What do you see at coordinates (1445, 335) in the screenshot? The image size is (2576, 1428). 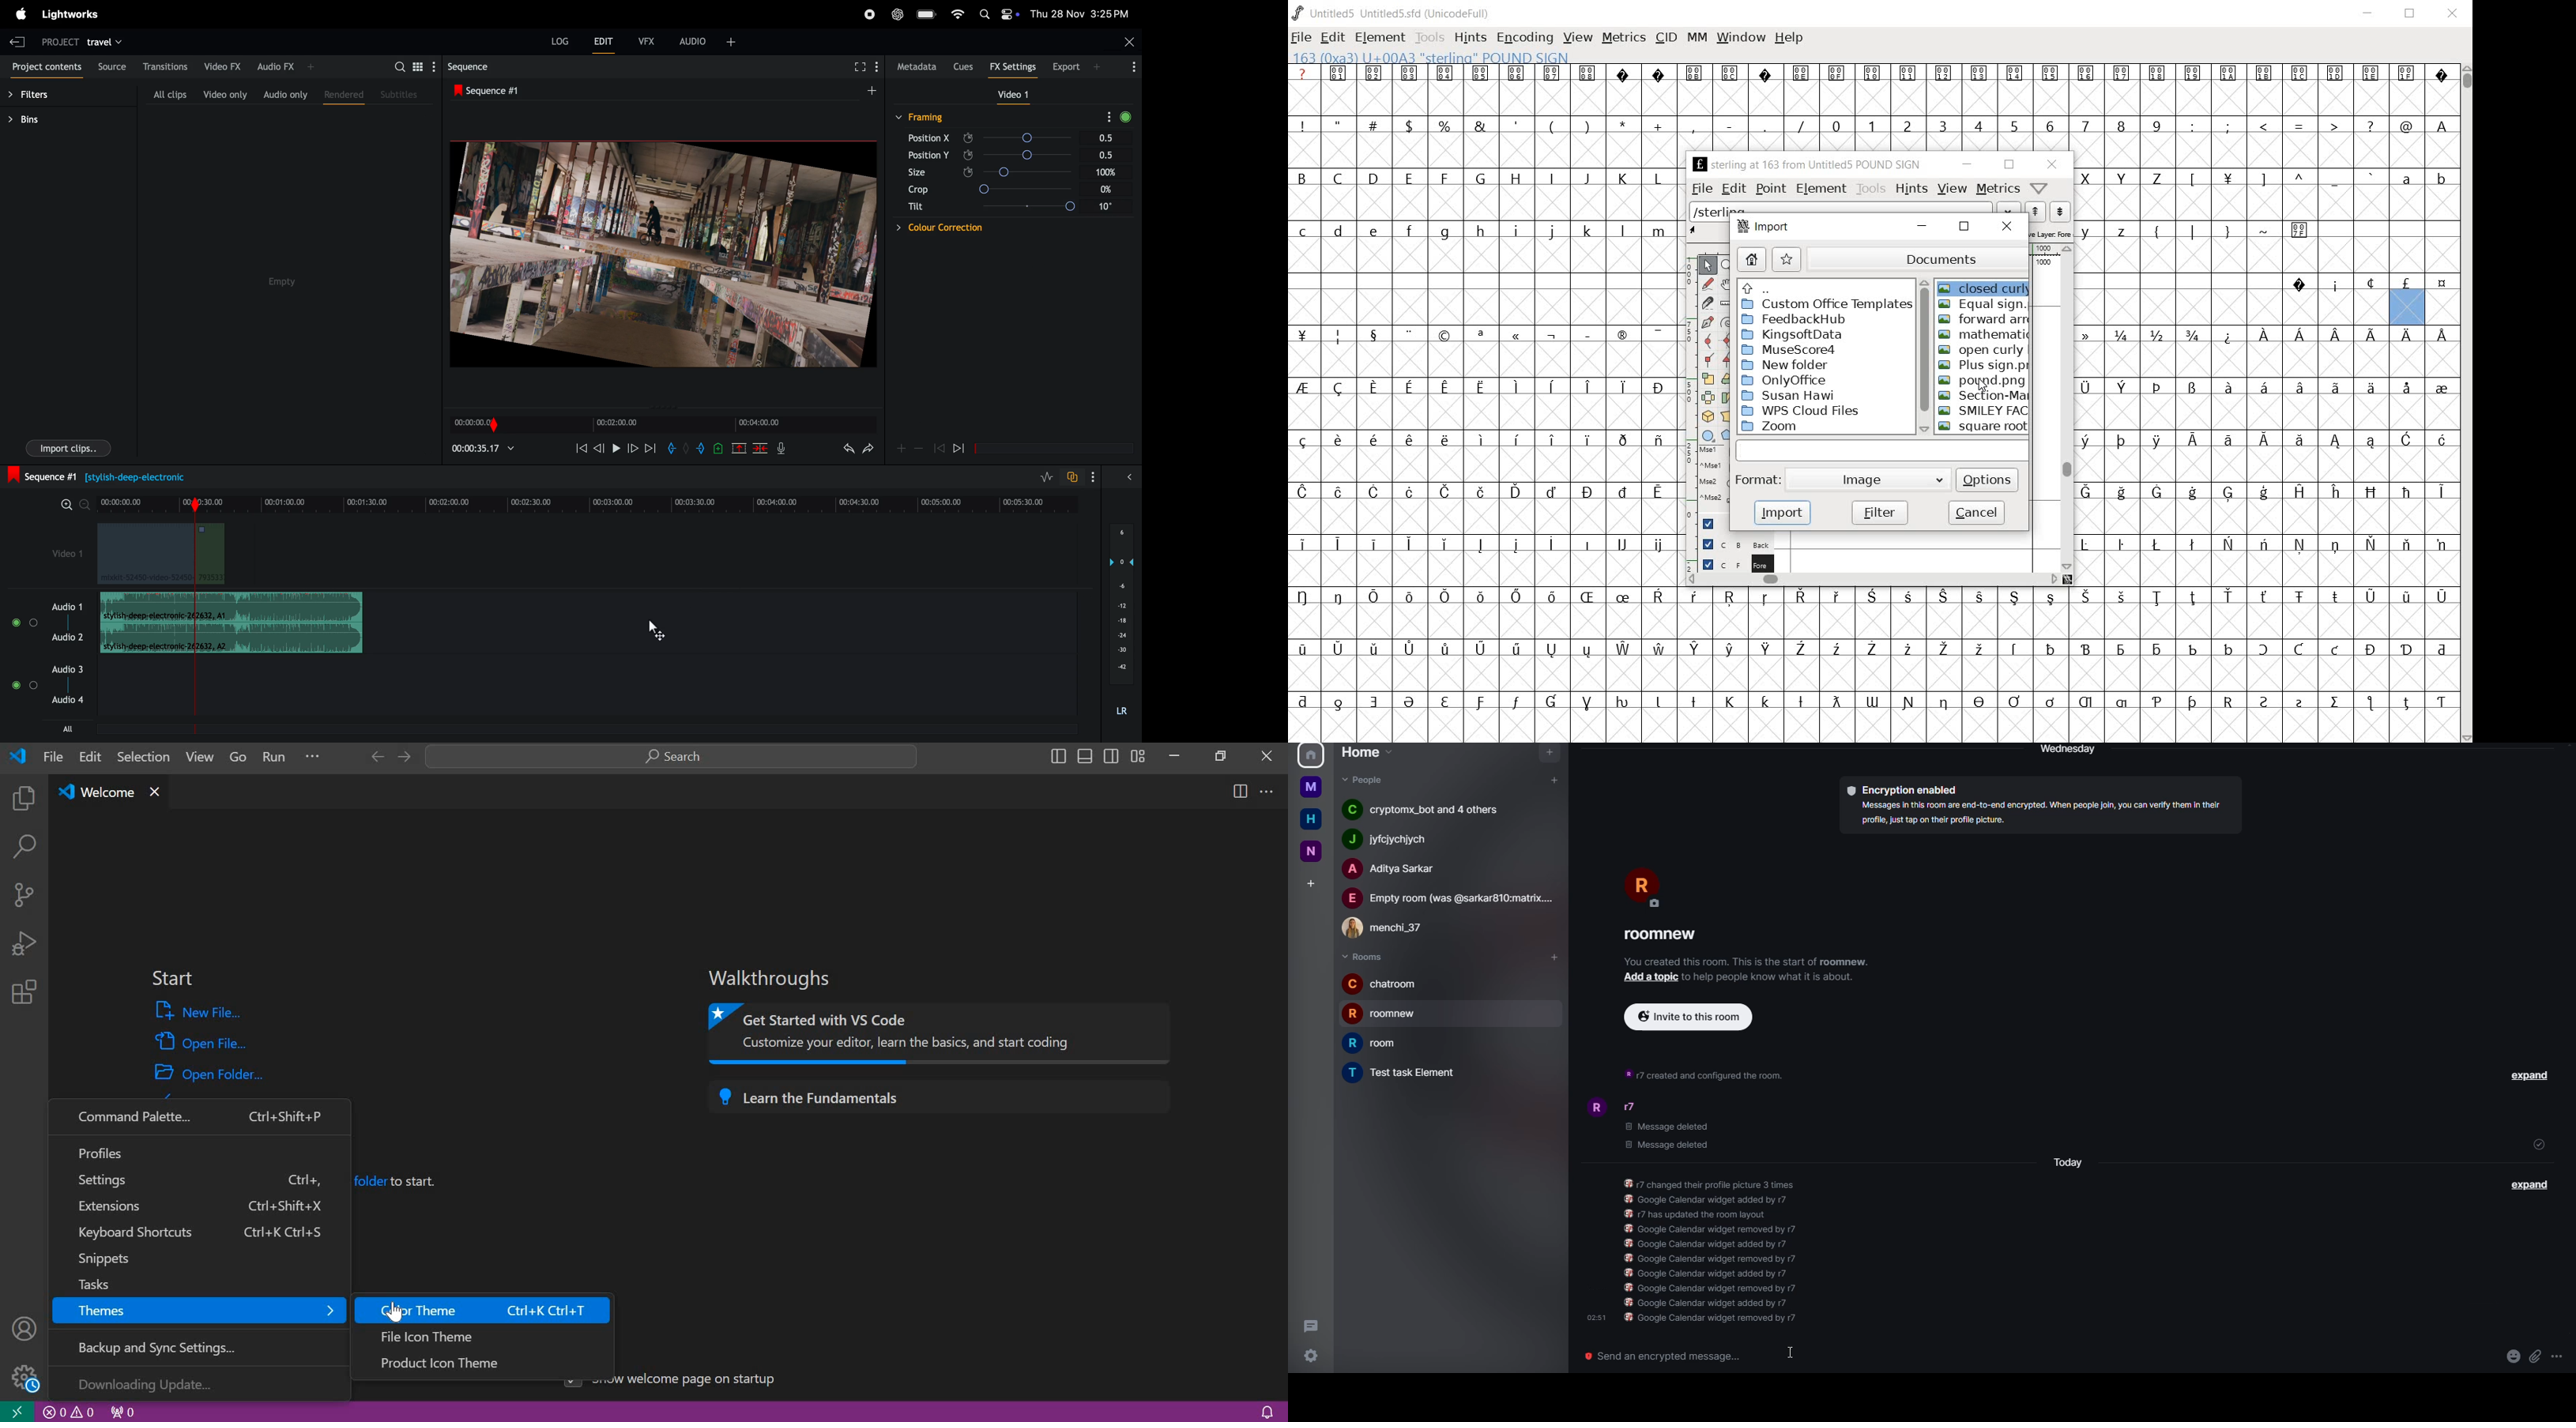 I see `Symbol` at bounding box center [1445, 335].